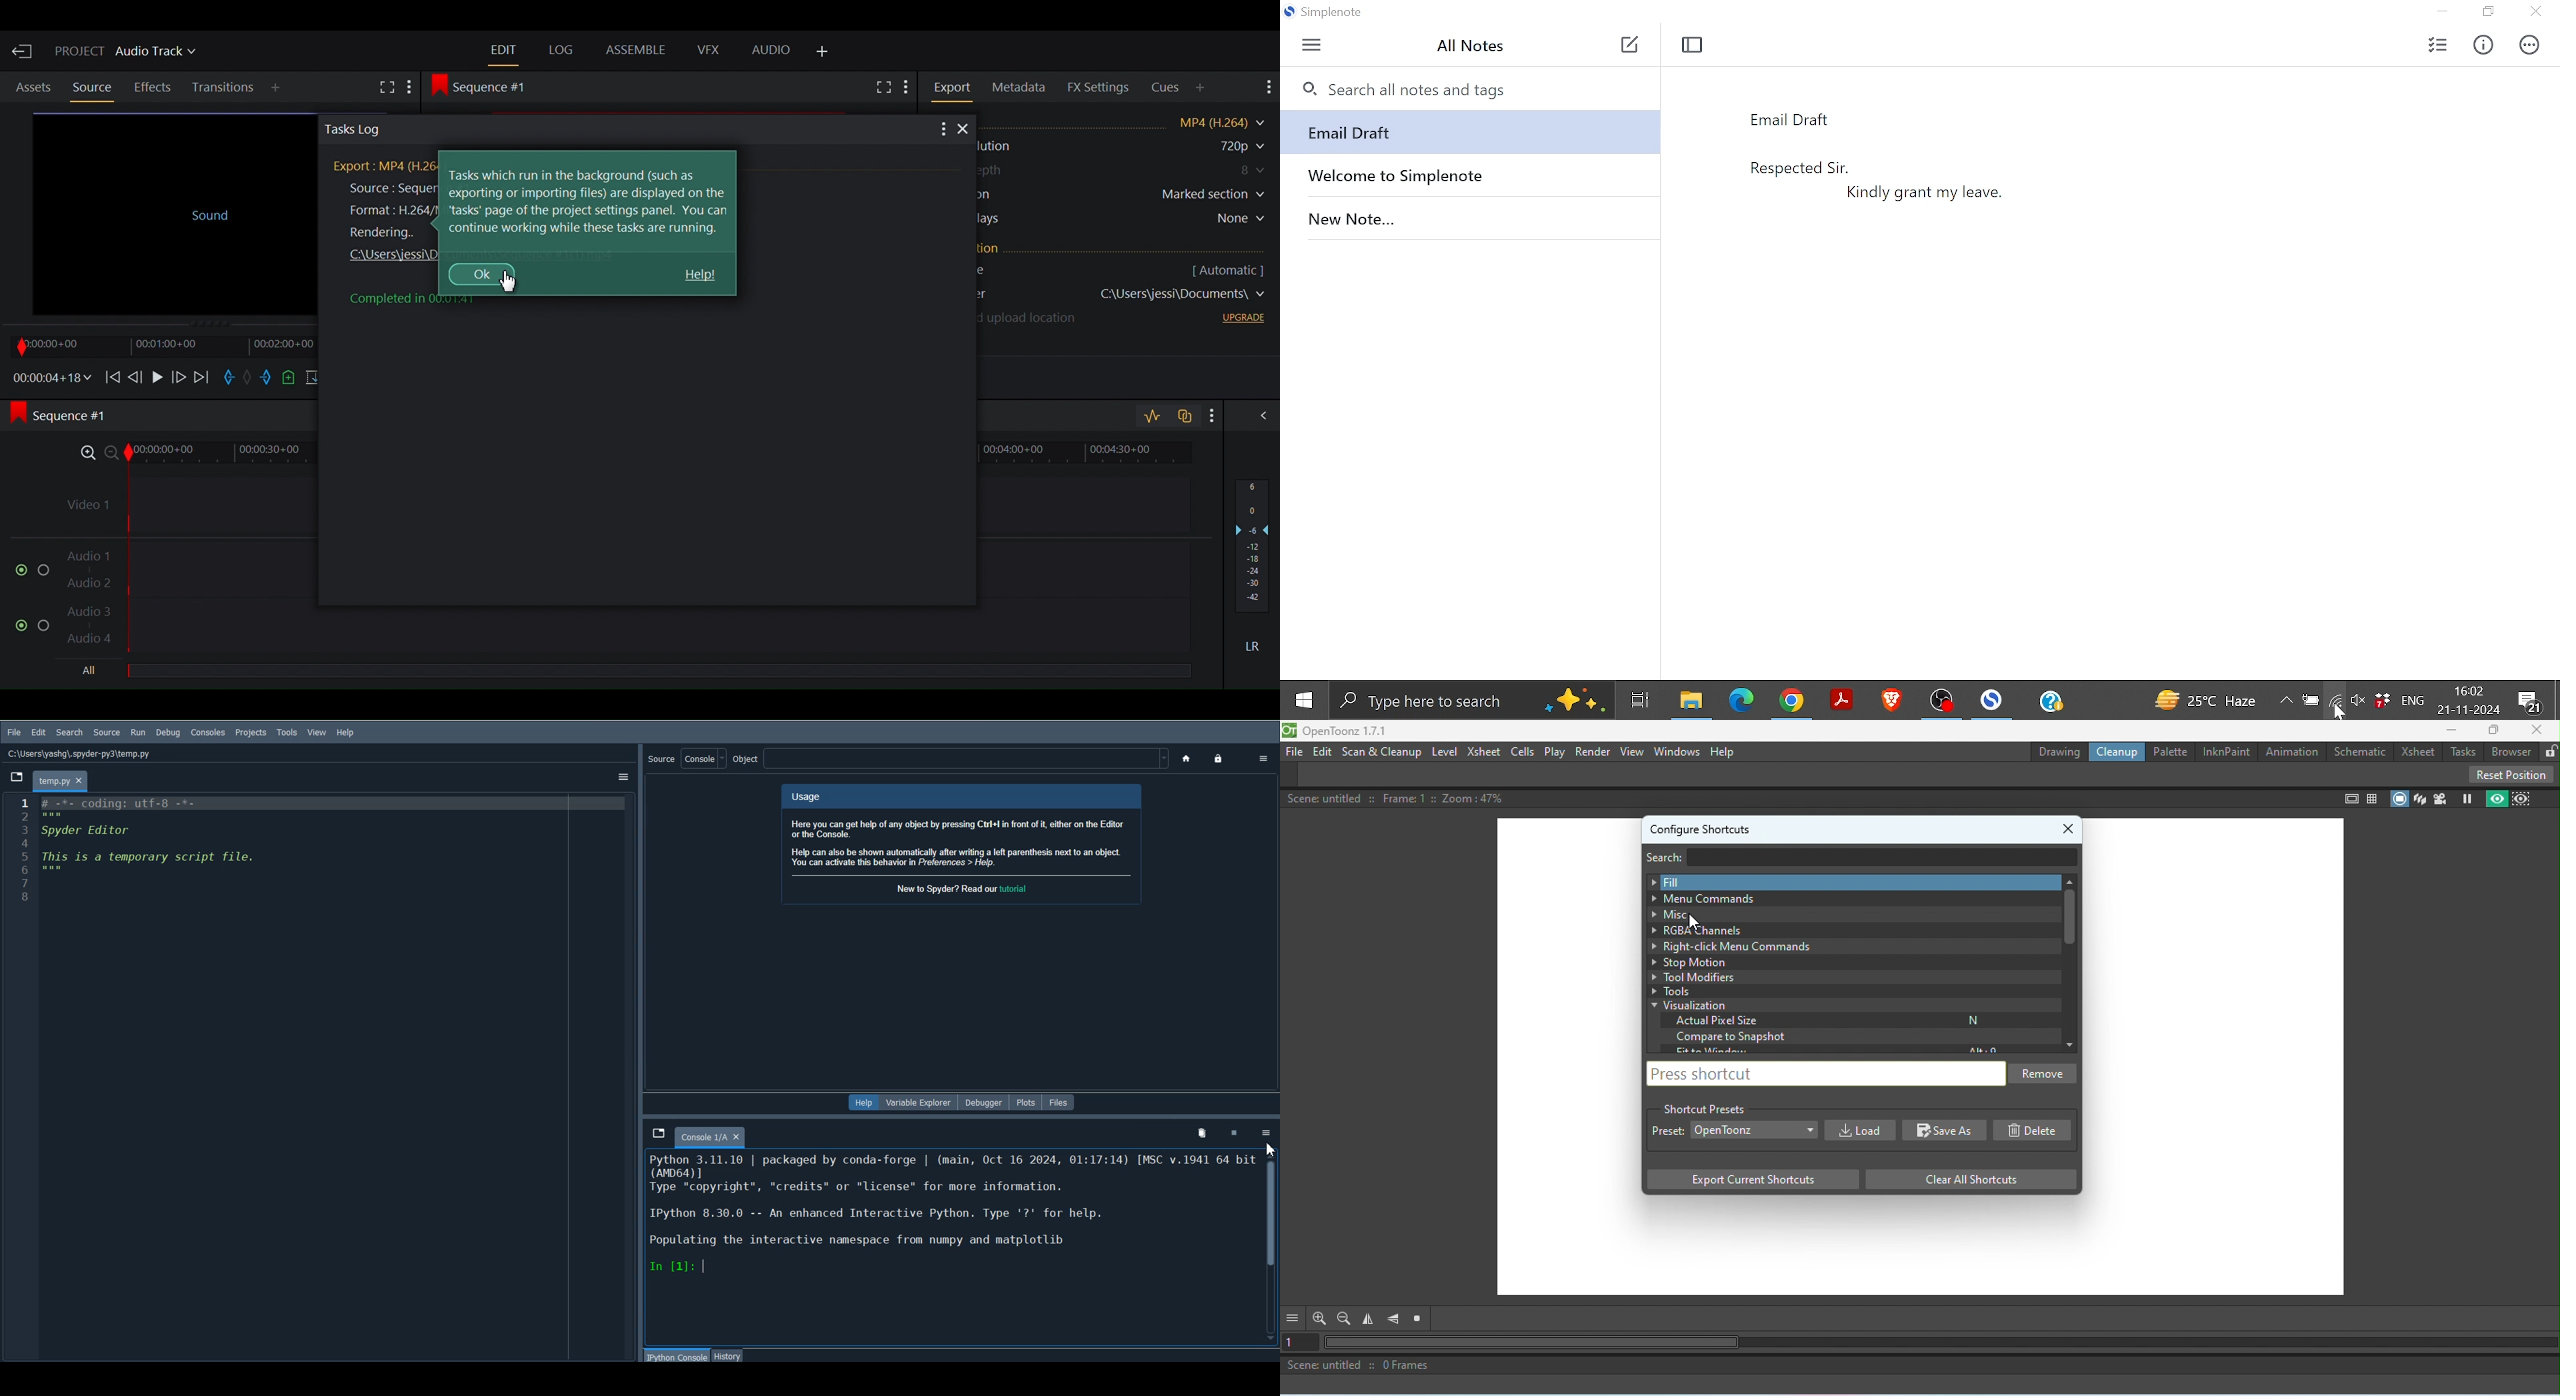  Describe the element at coordinates (965, 130) in the screenshot. I see `Close` at that location.